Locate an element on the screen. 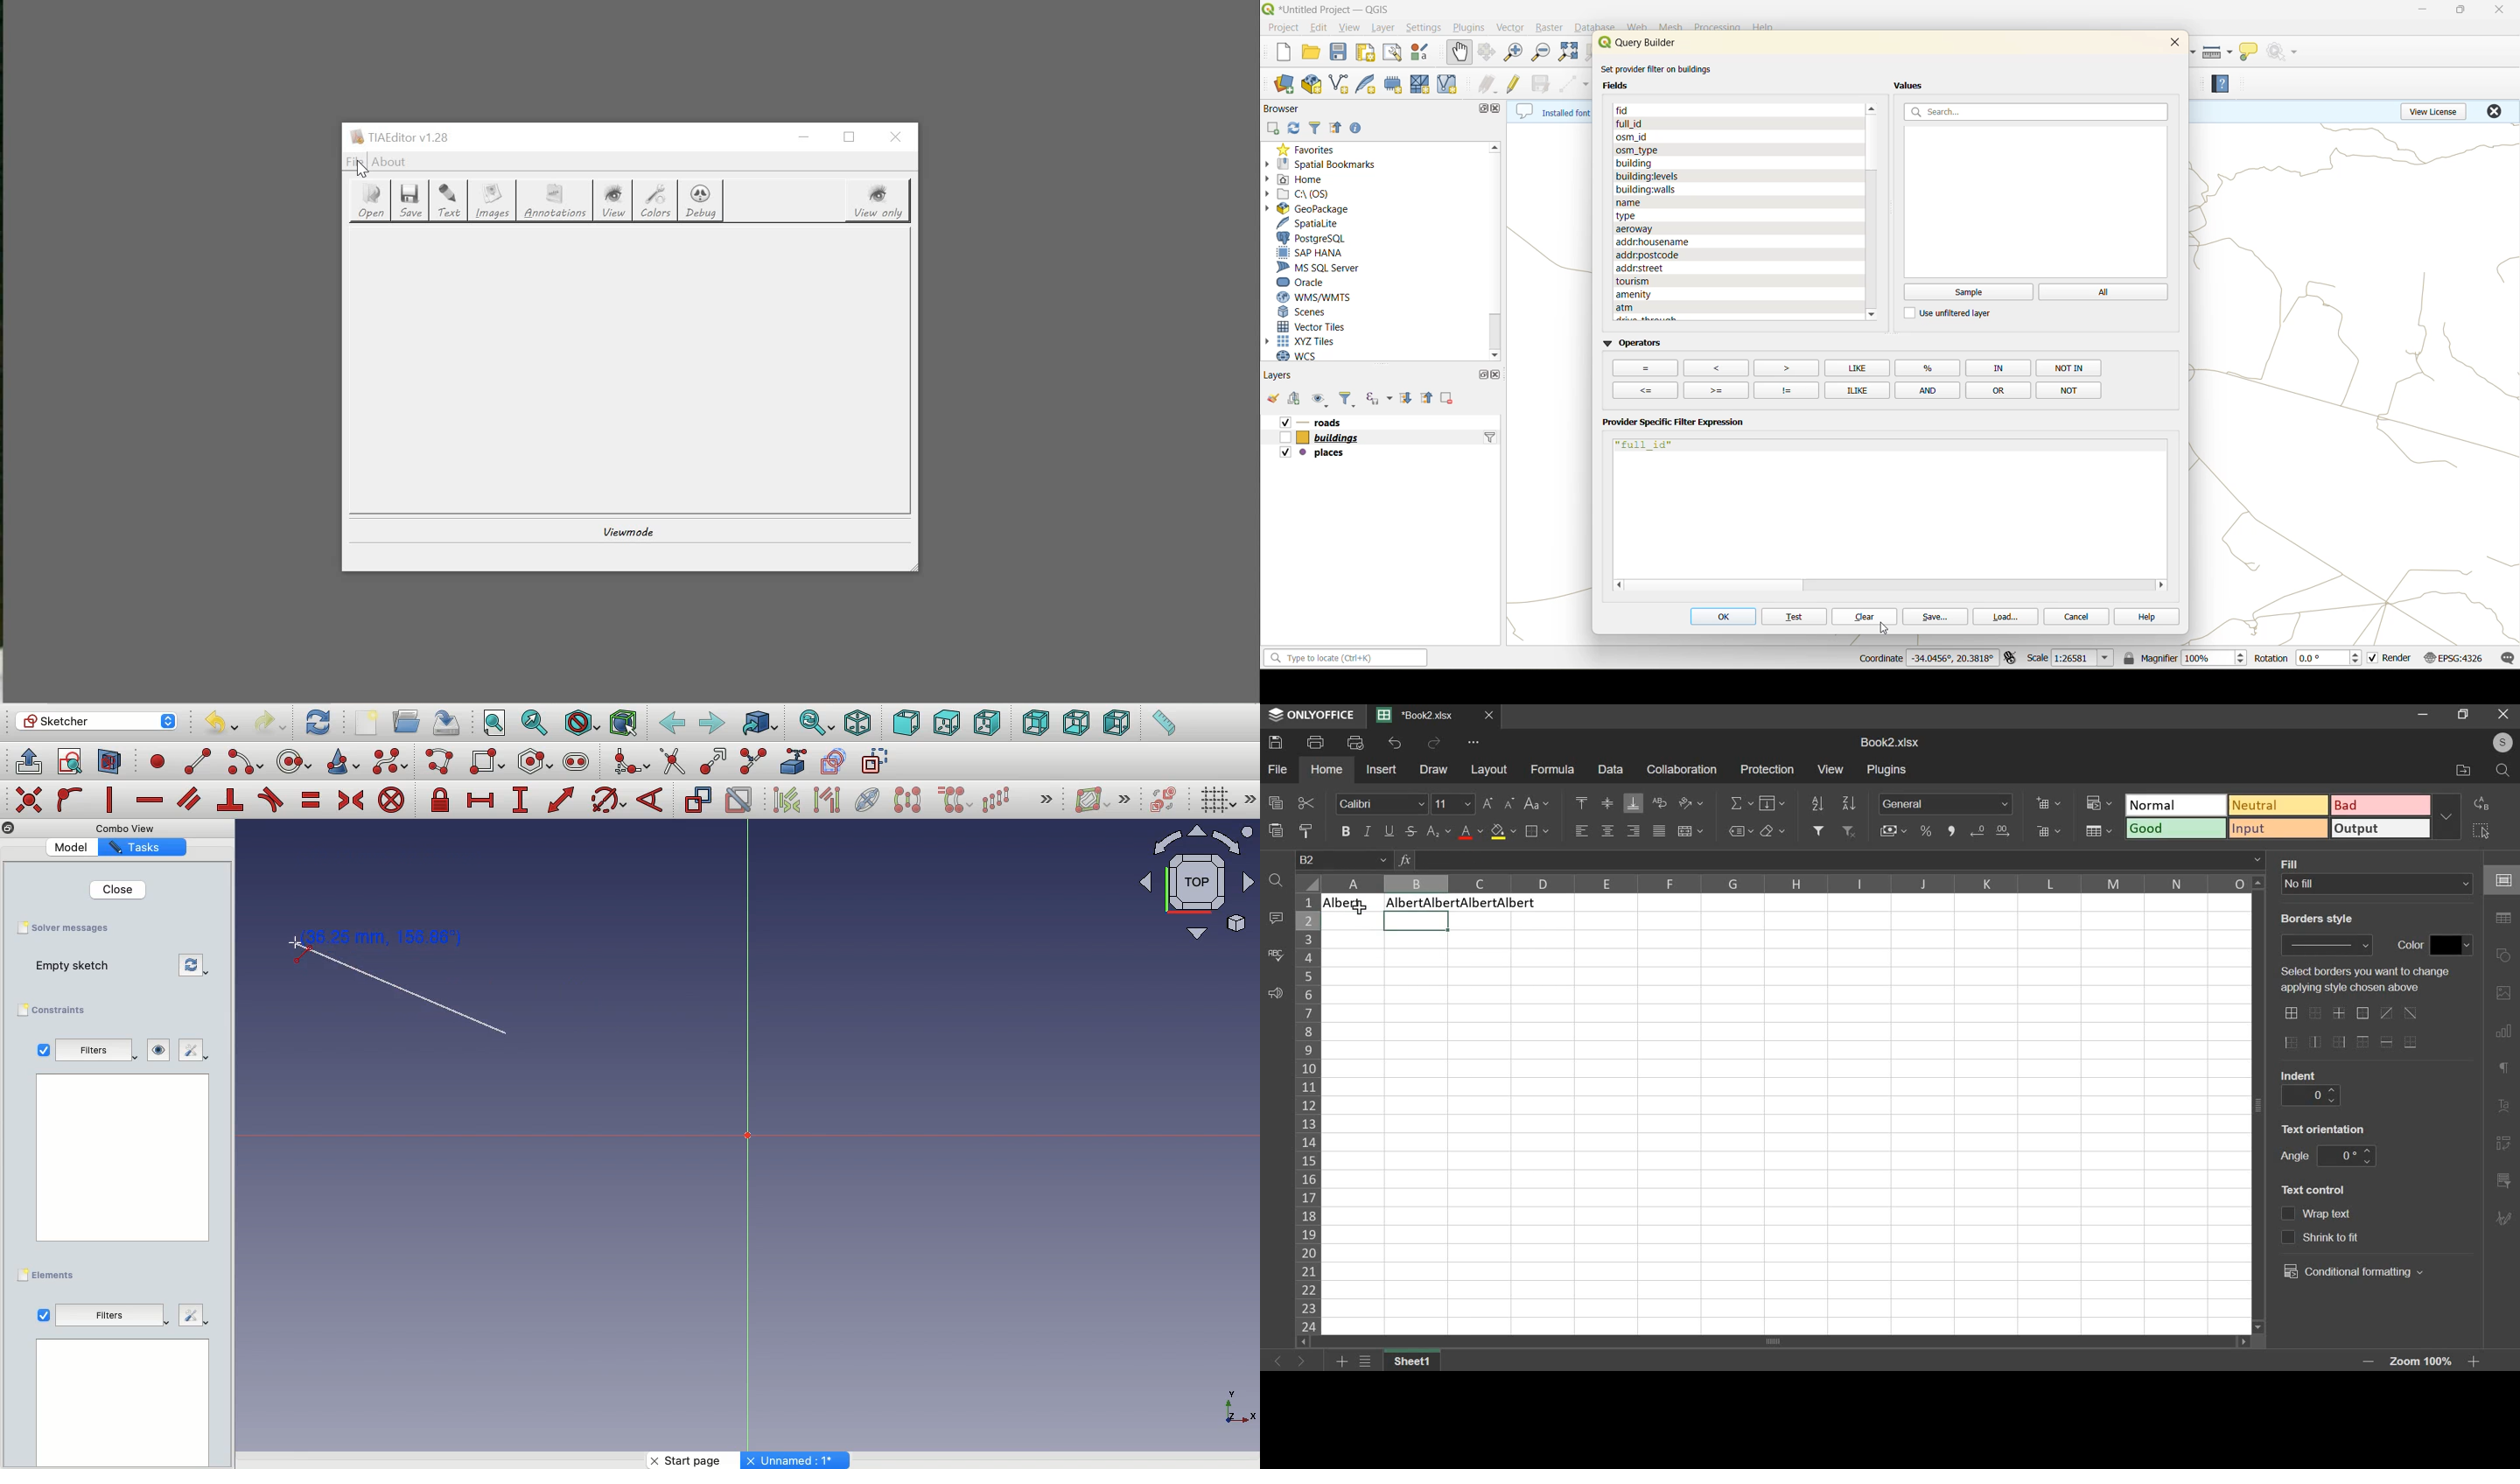 Image resolution: width=2520 pixels, height=1484 pixels. edits is located at coordinates (1488, 85).